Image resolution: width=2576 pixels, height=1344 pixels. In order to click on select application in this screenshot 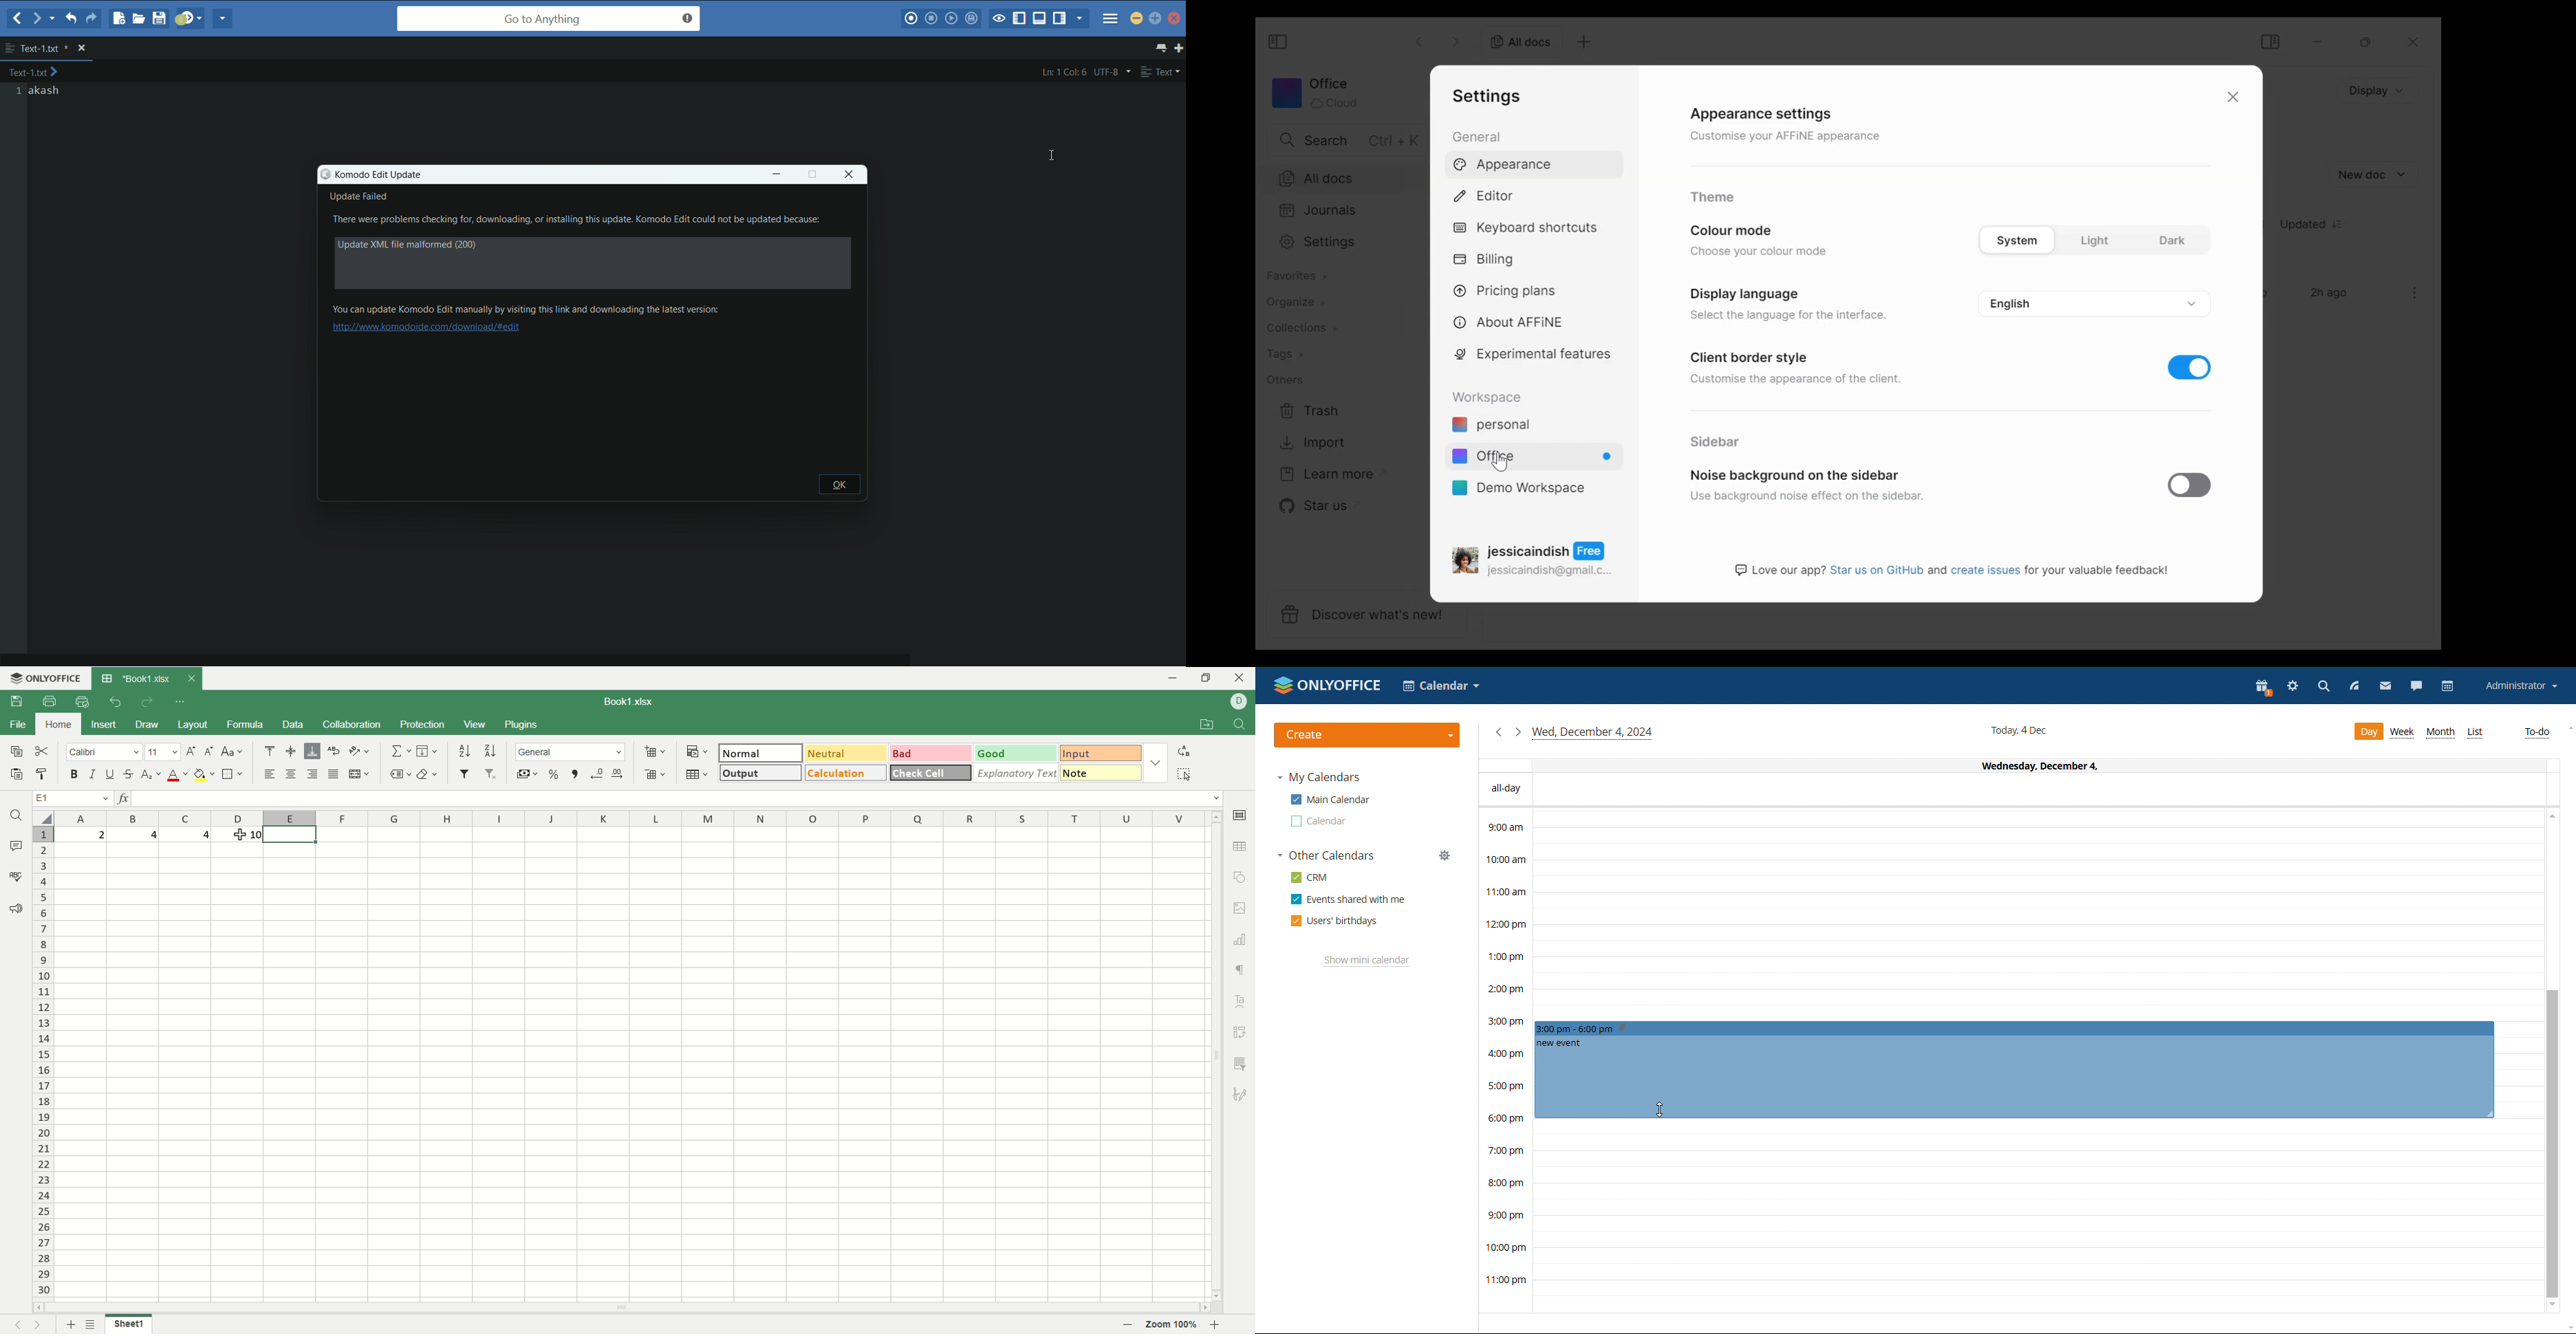, I will do `click(1440, 686)`.